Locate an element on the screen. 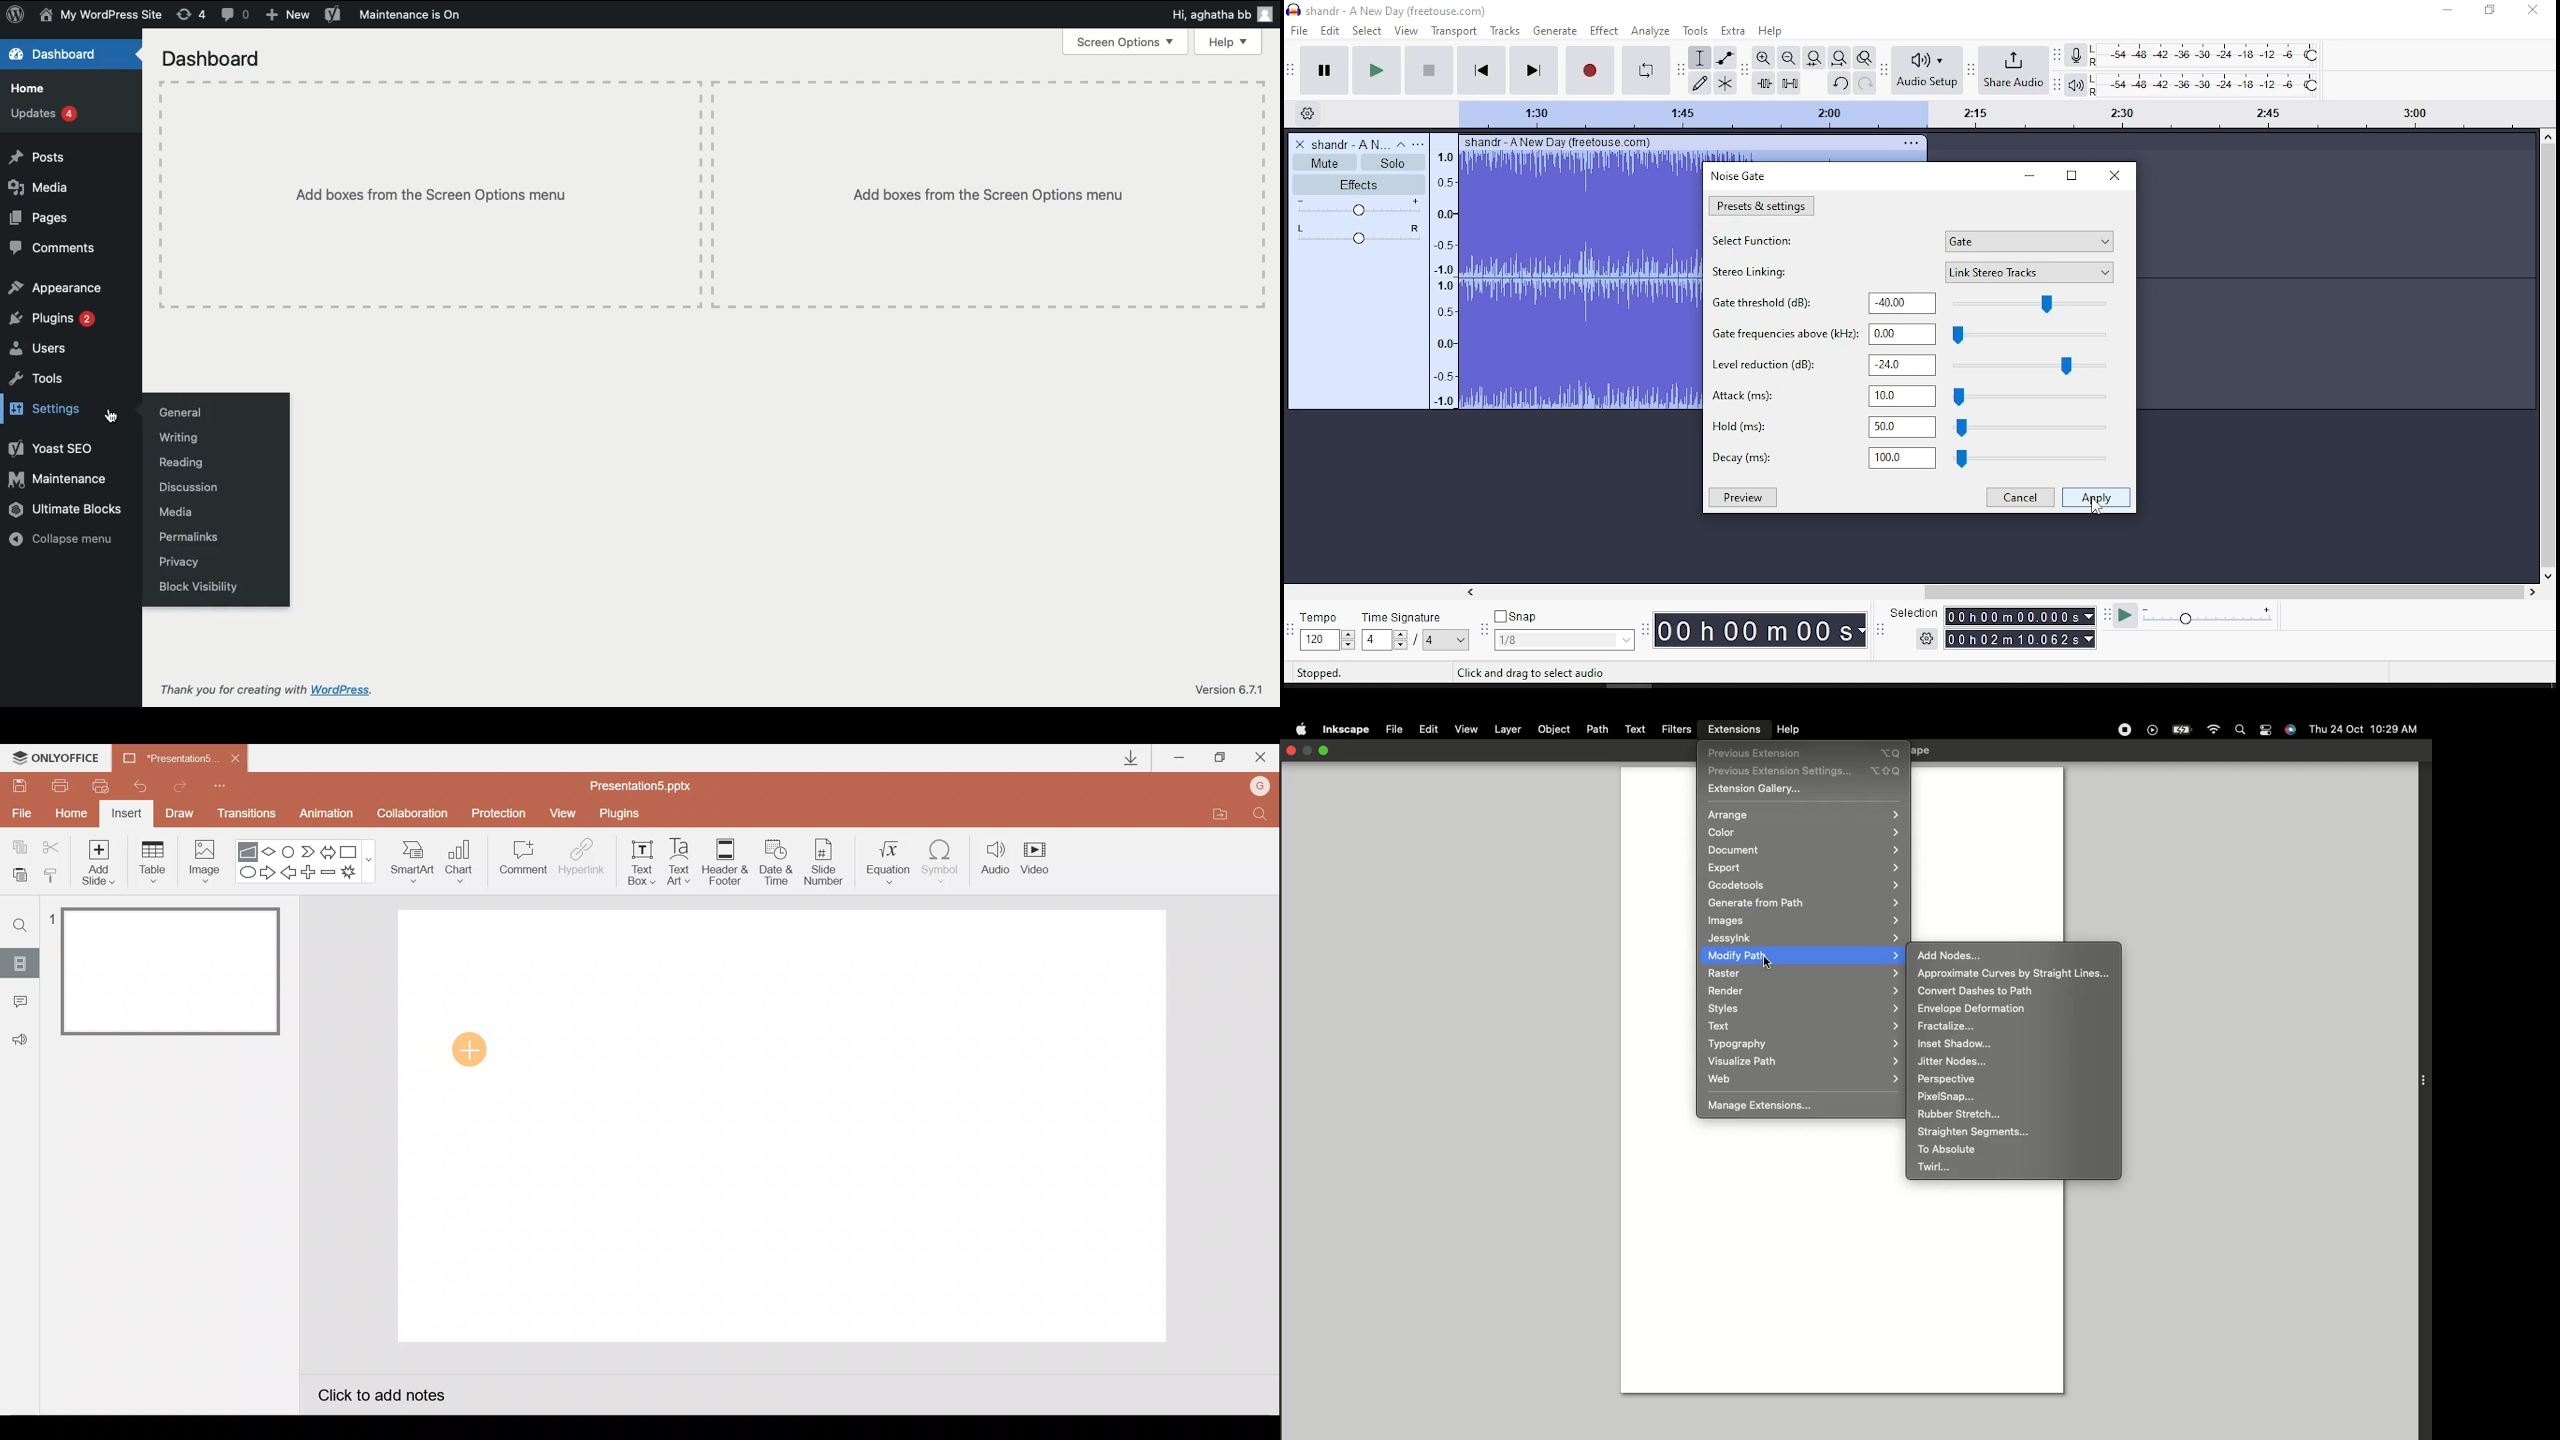   is located at coordinates (1324, 69).